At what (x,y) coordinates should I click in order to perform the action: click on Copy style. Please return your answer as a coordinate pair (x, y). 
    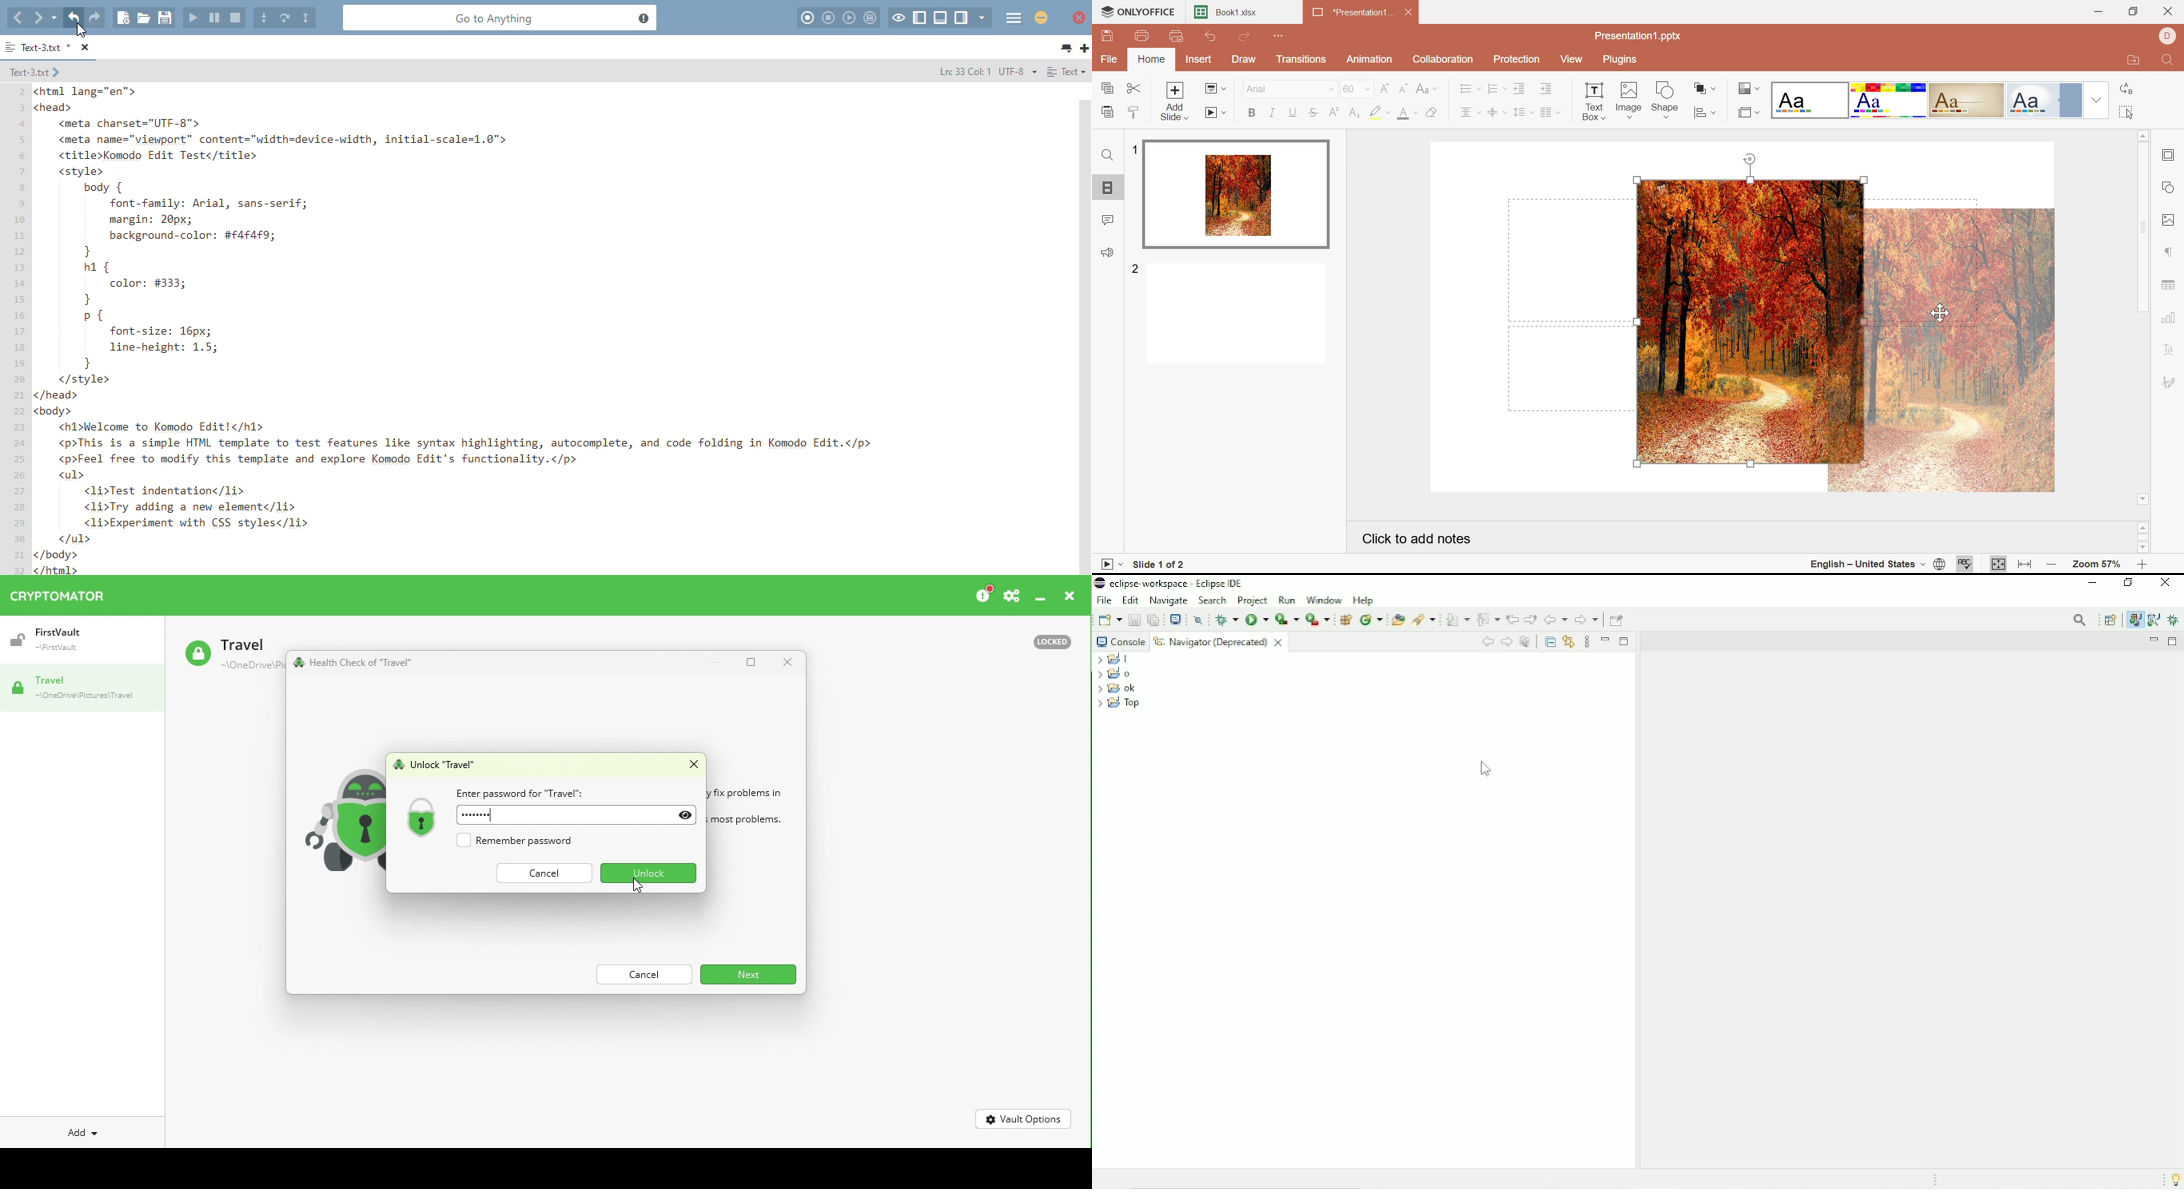
    Looking at the image, I should click on (1136, 113).